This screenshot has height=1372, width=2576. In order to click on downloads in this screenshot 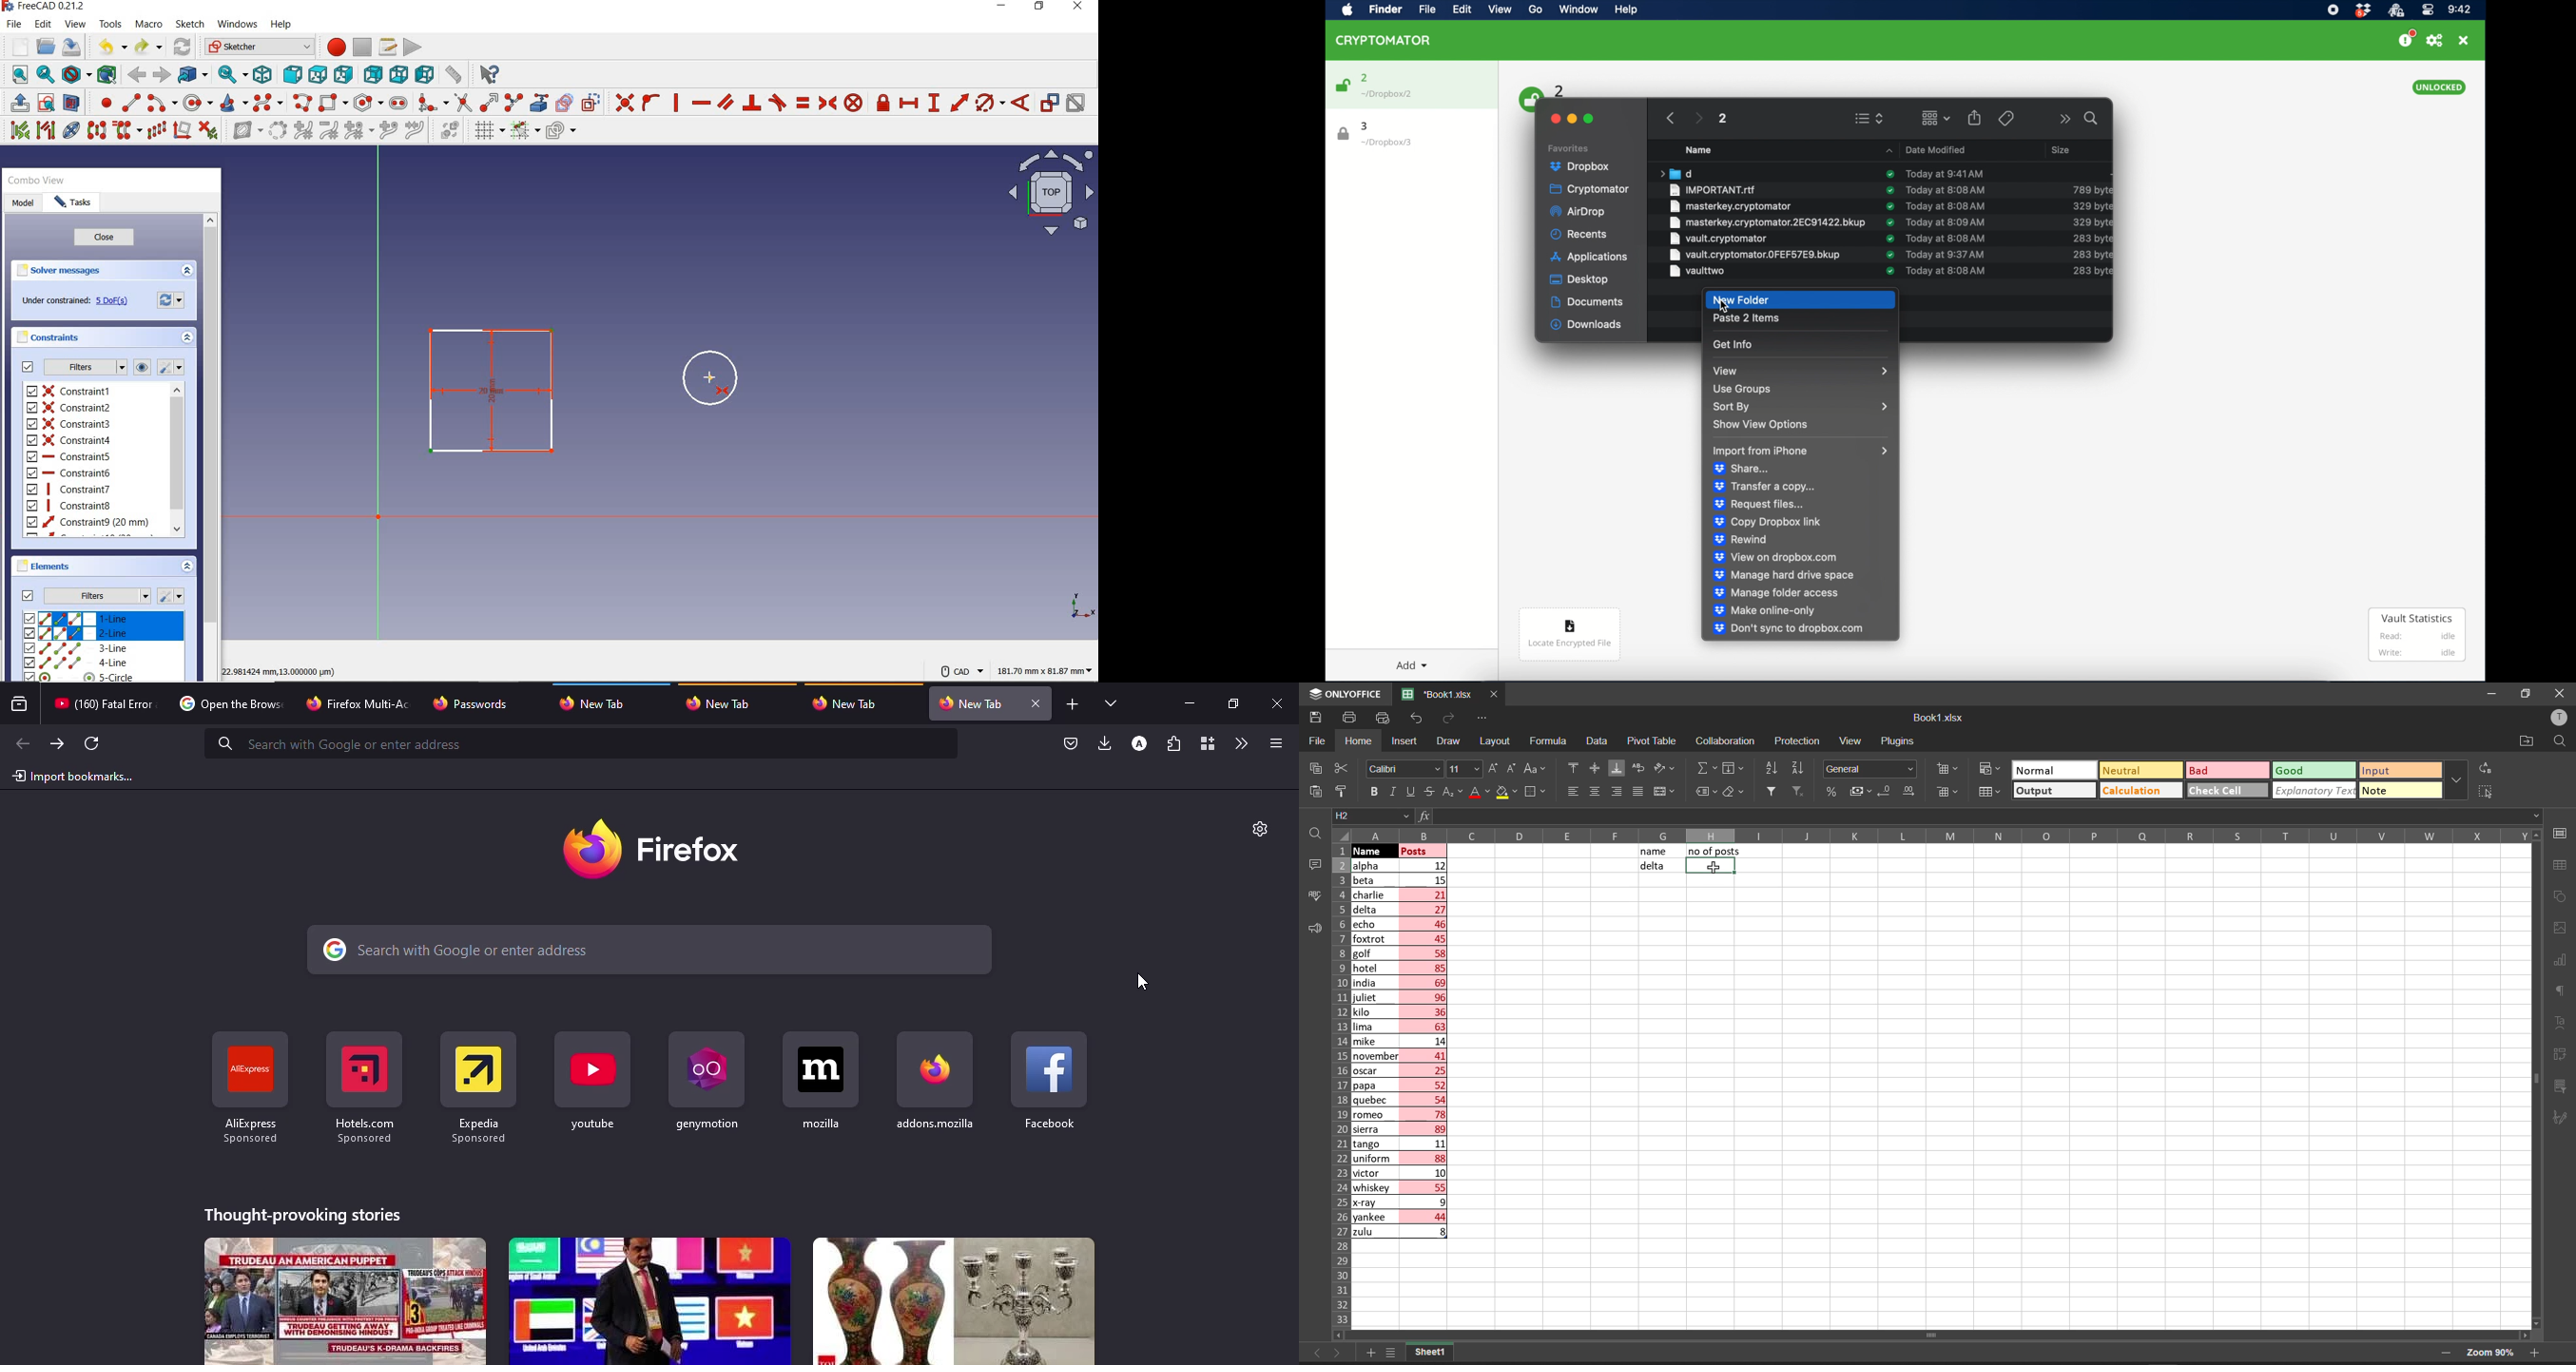, I will do `click(1587, 325)`.